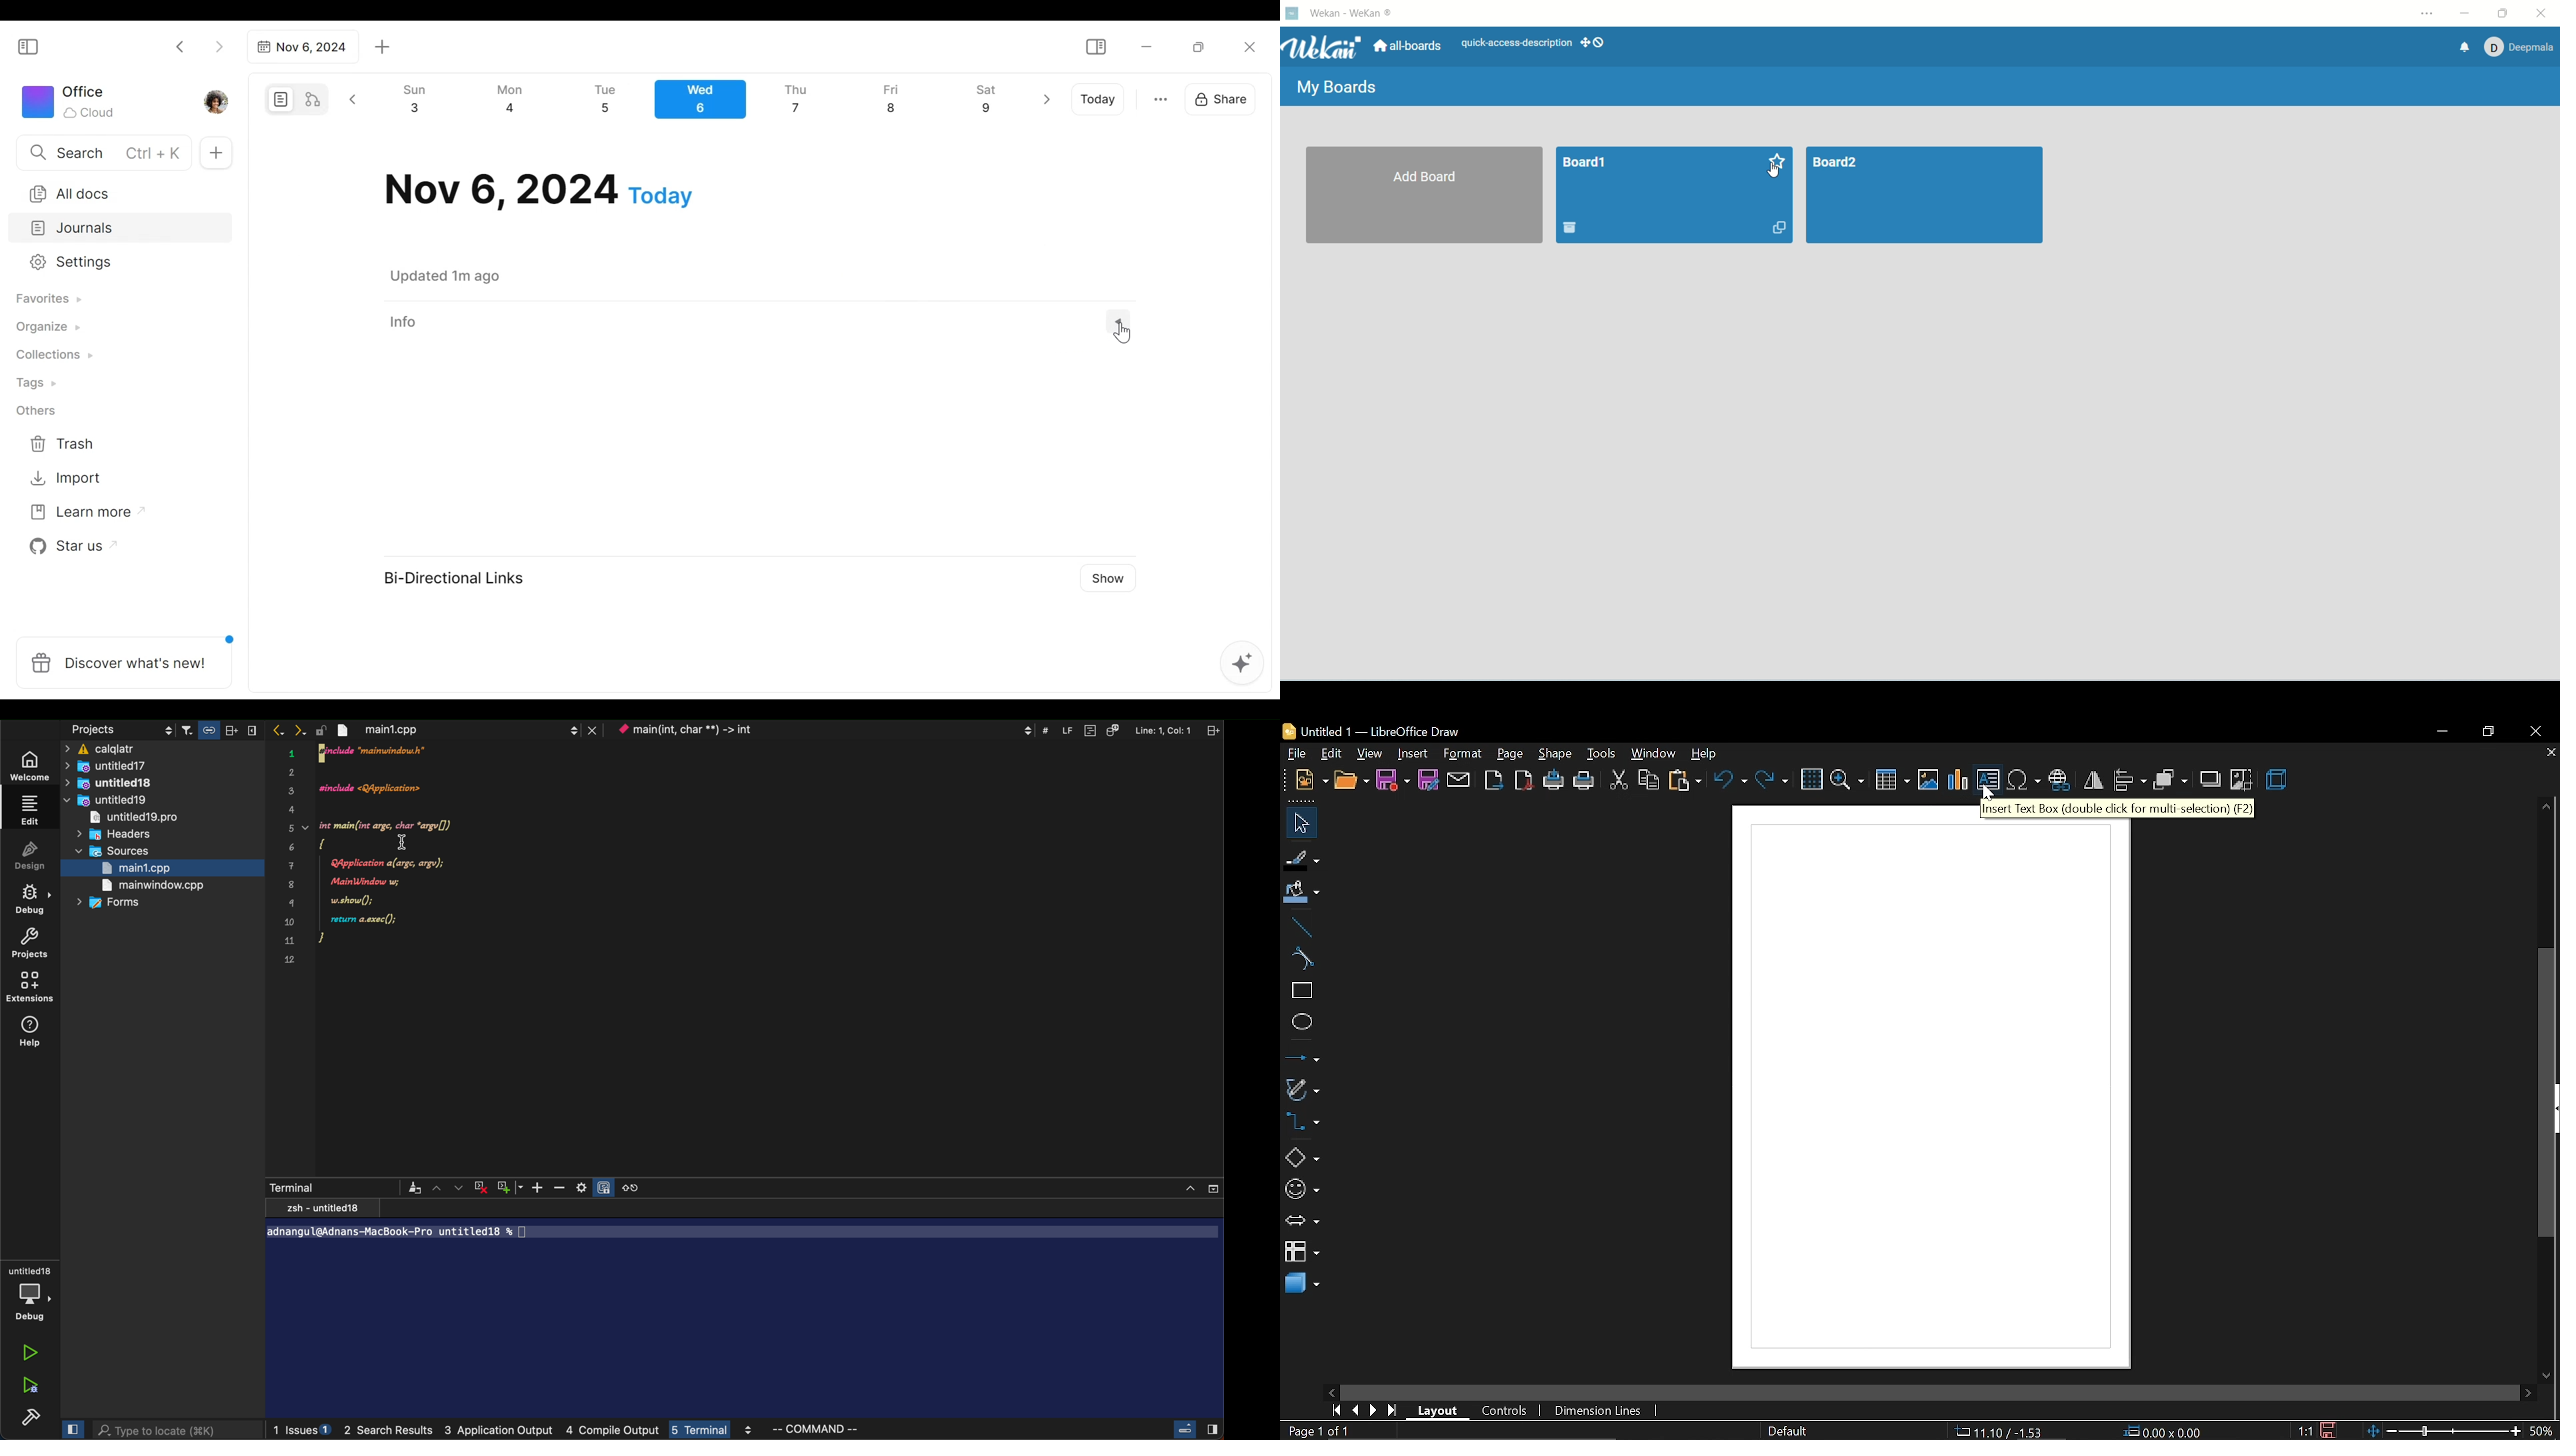 Image resolution: width=2576 pixels, height=1456 pixels. What do you see at coordinates (1301, 1289) in the screenshot?
I see `3d shapes` at bounding box center [1301, 1289].